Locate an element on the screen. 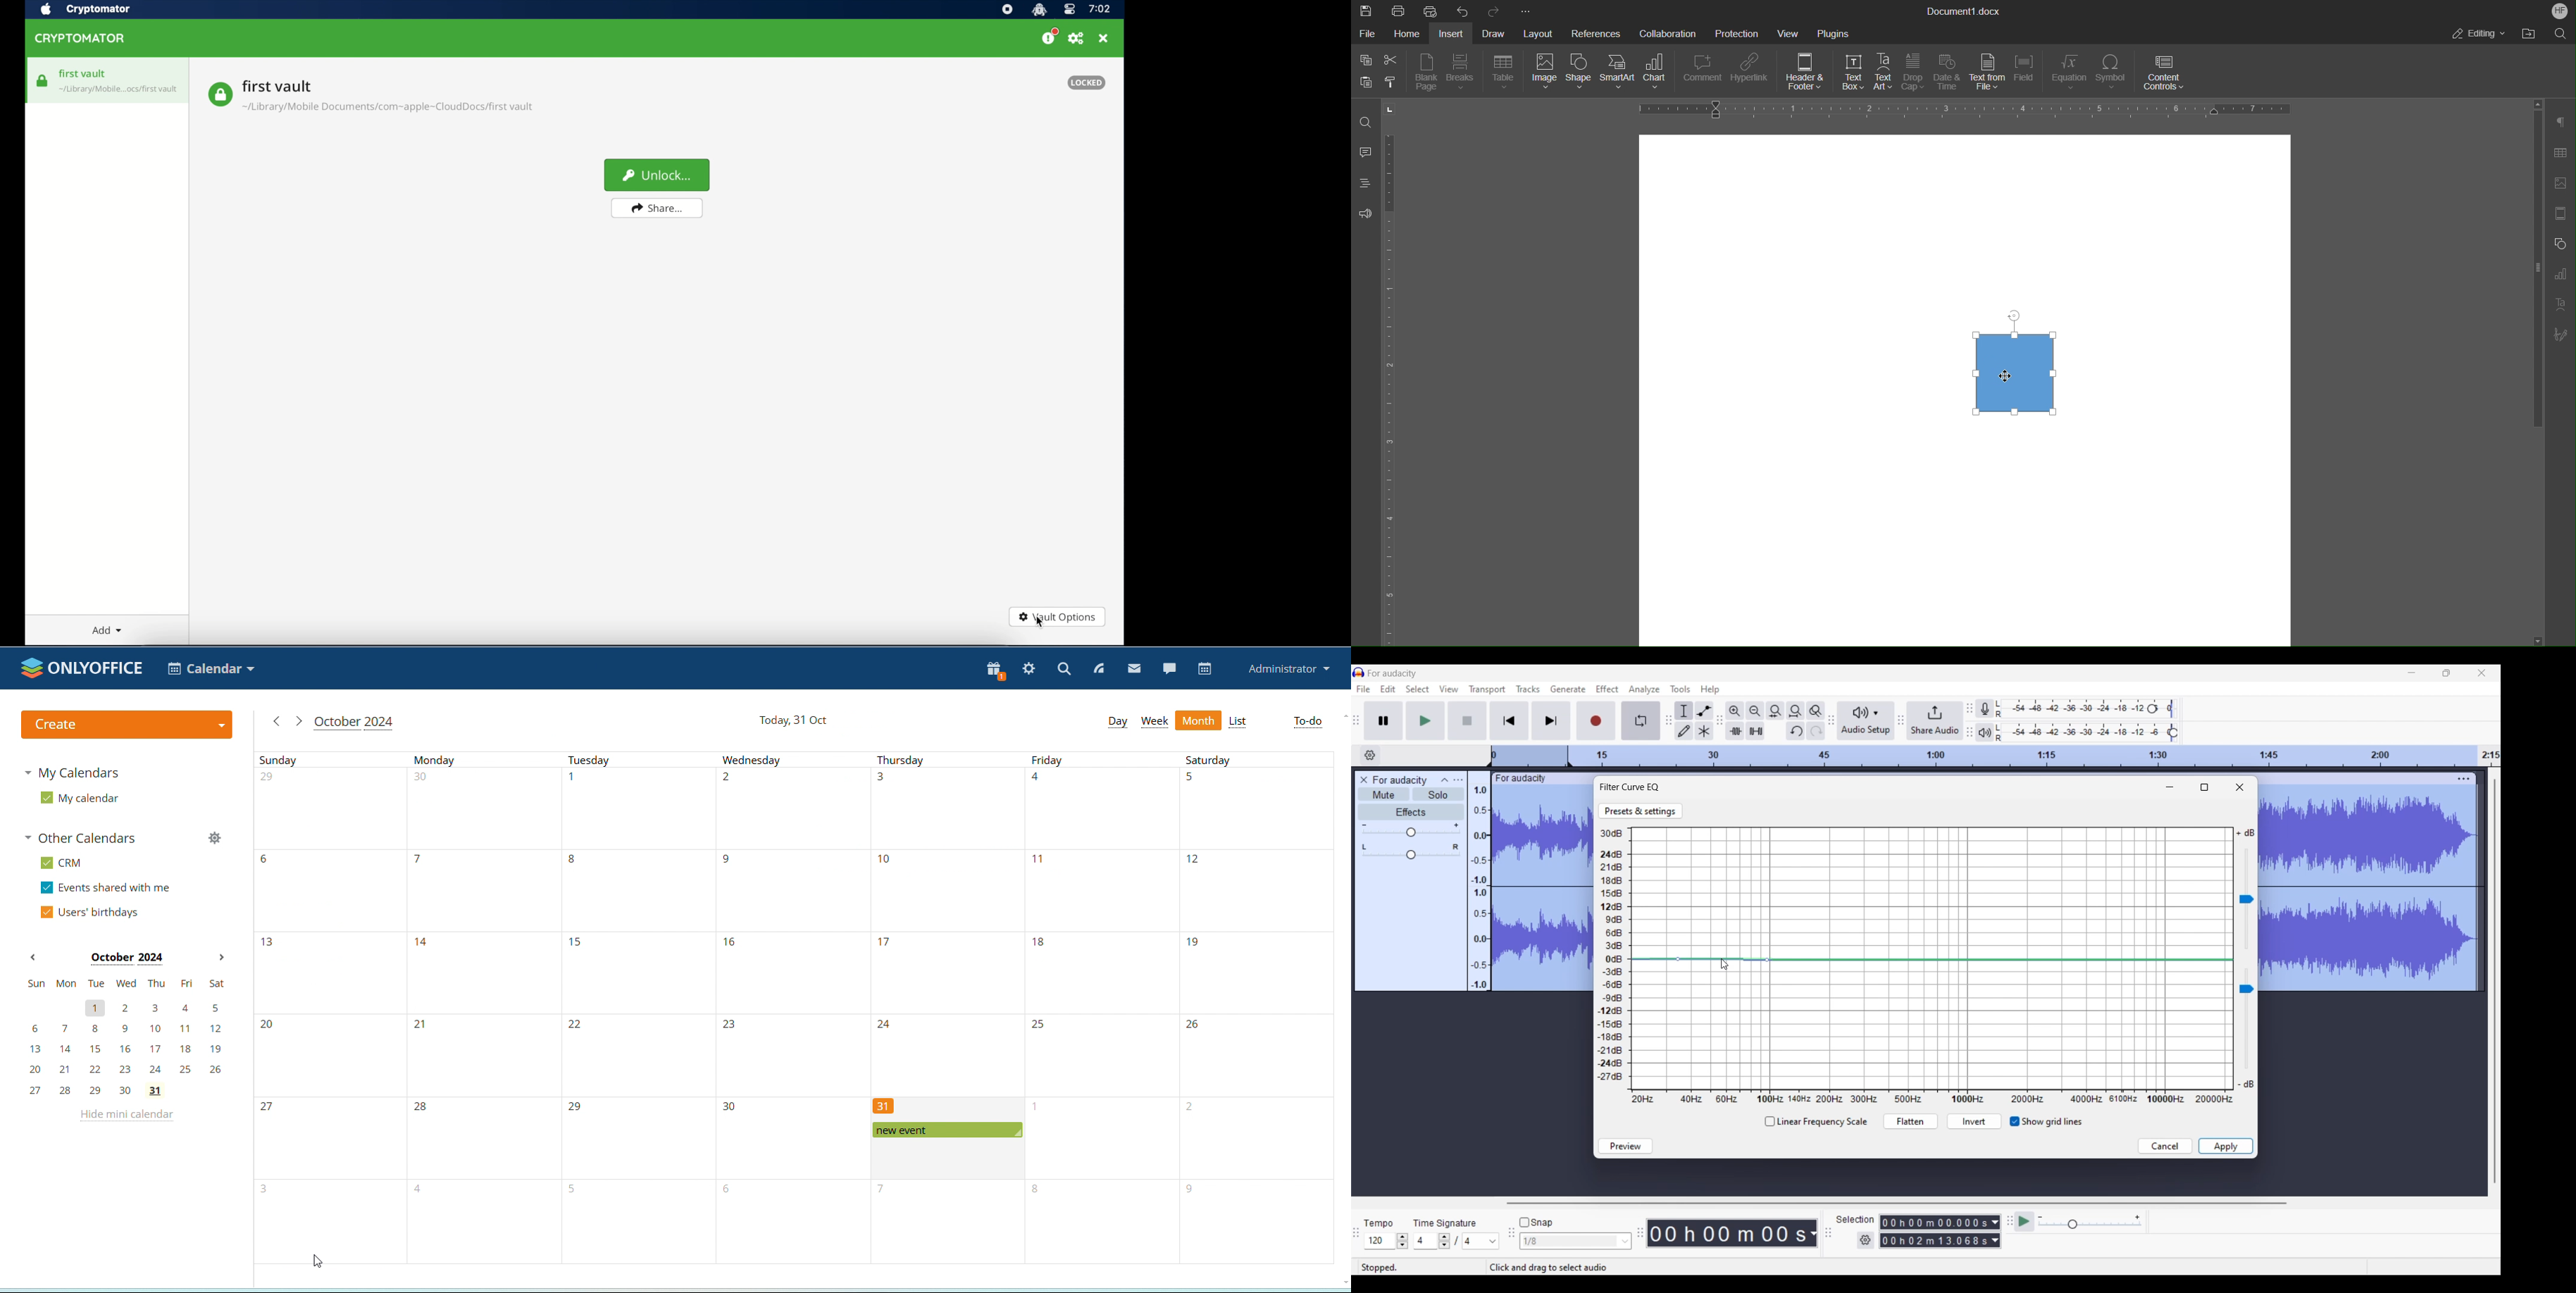  View is located at coordinates (1791, 33).